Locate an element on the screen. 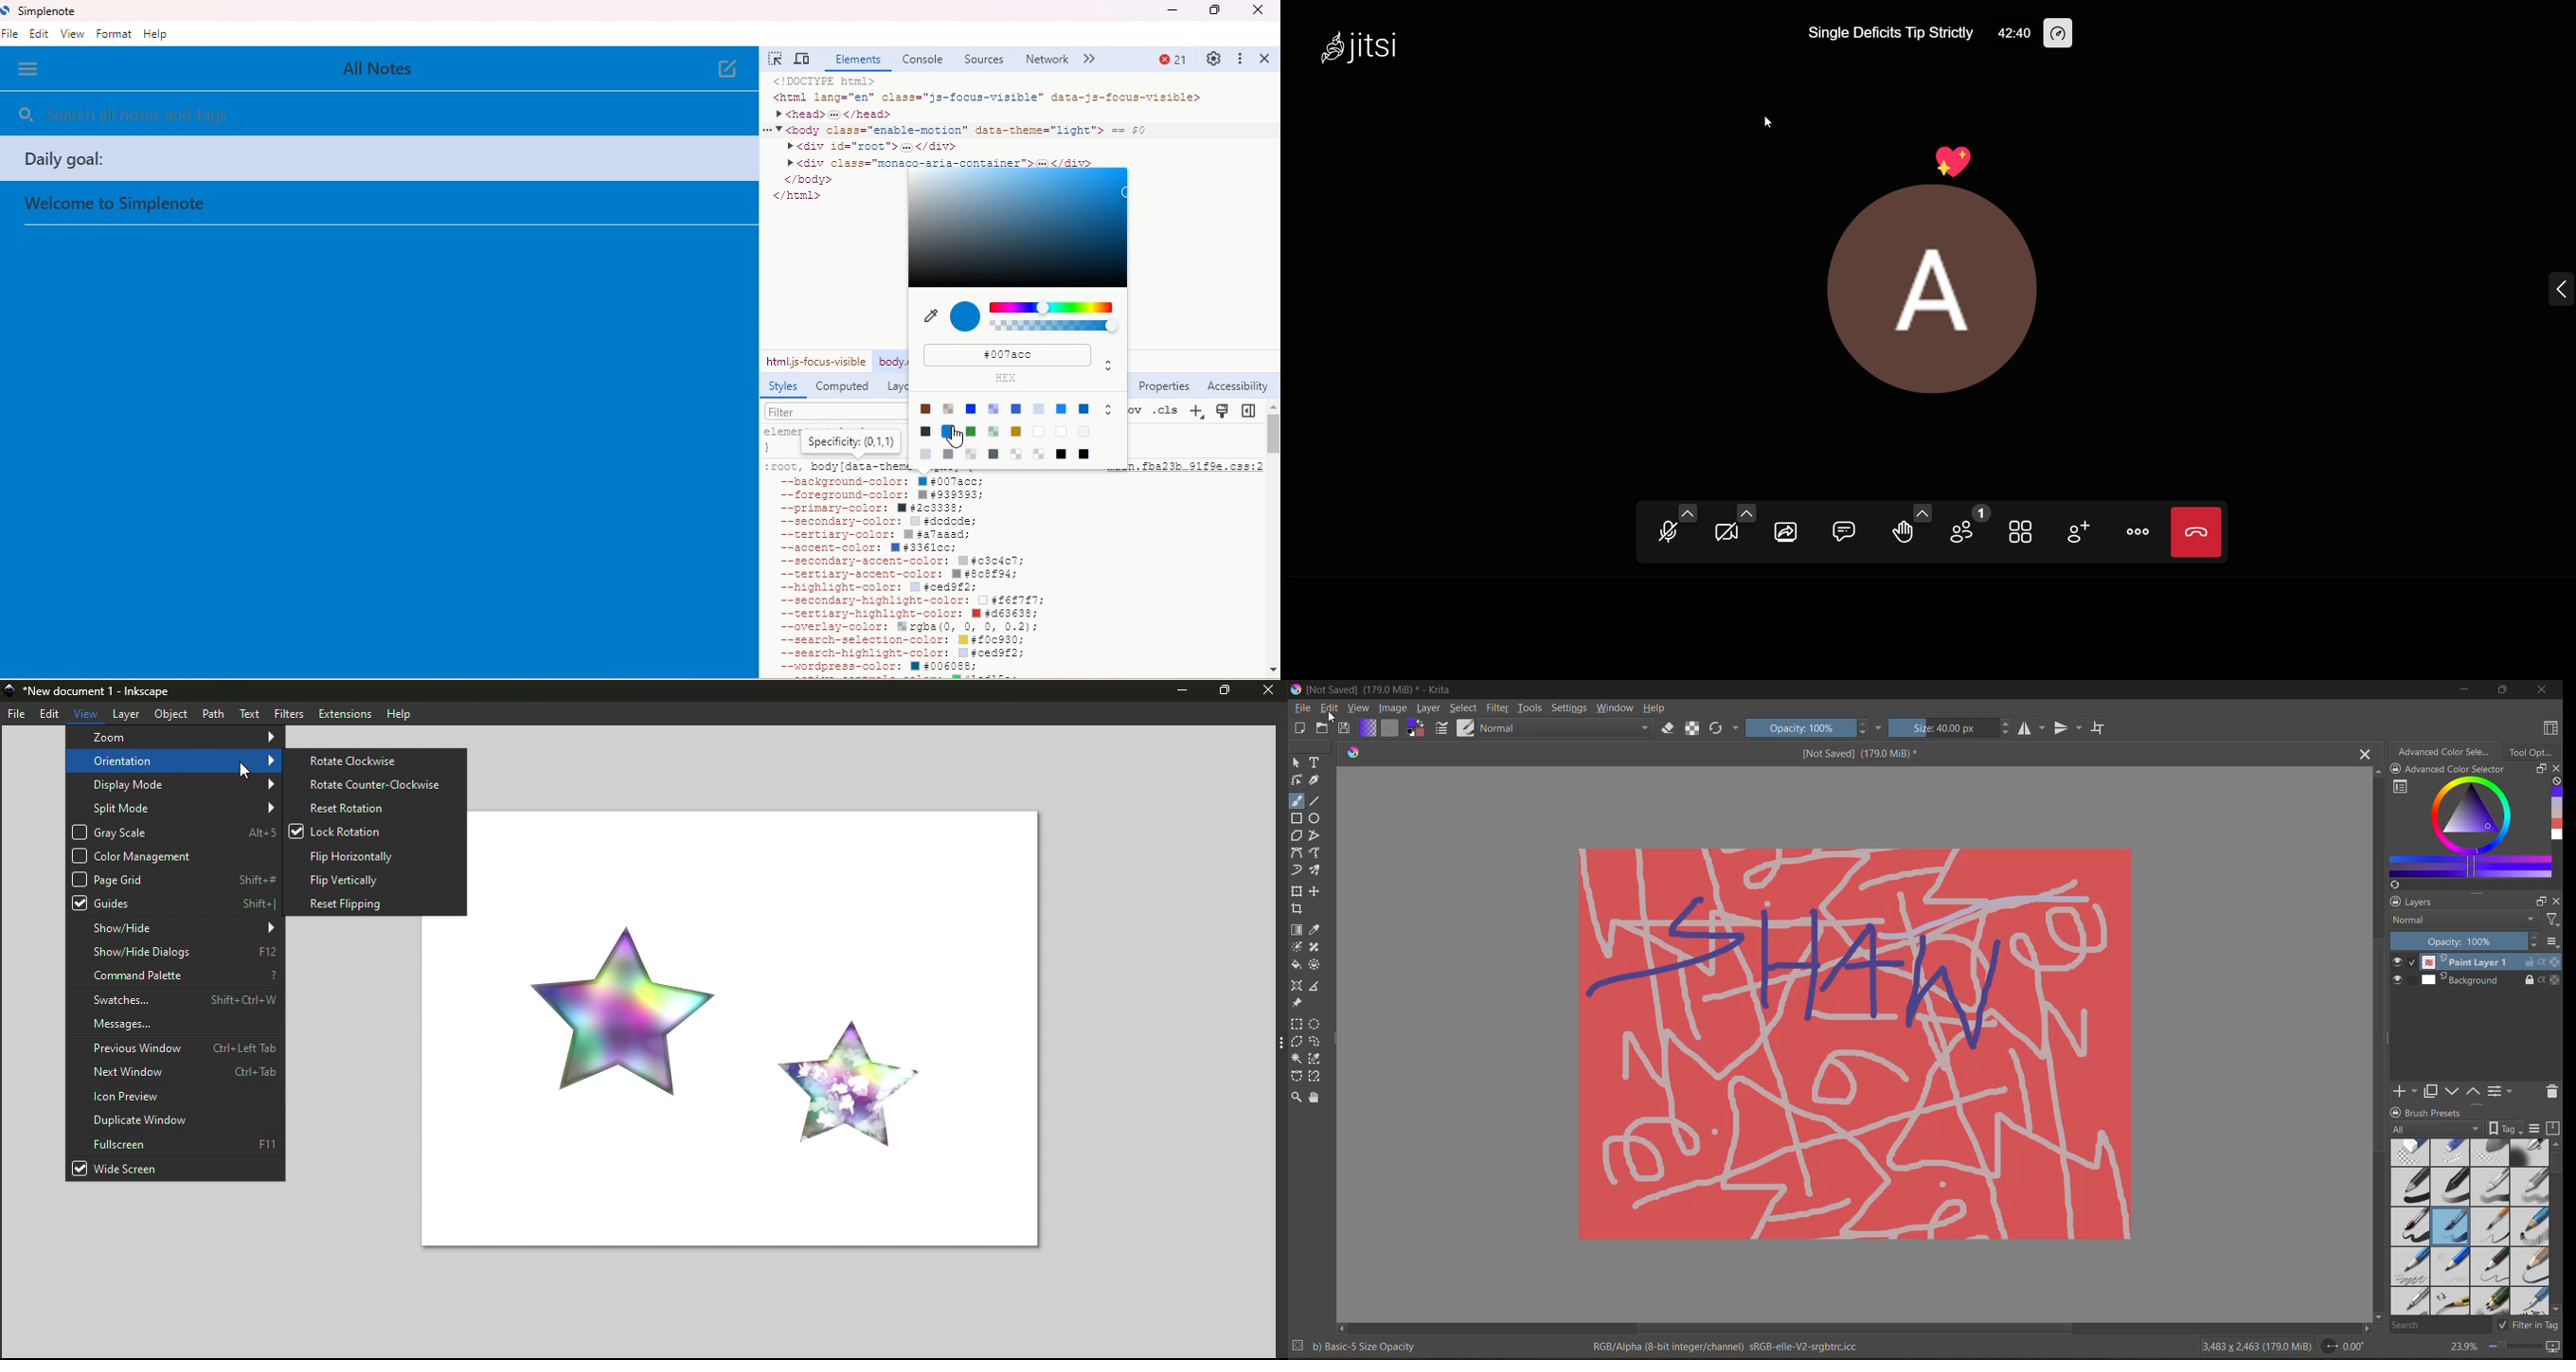 The height and width of the screenshot is (1372, 2576). brush presets is located at coordinates (2439, 1112).